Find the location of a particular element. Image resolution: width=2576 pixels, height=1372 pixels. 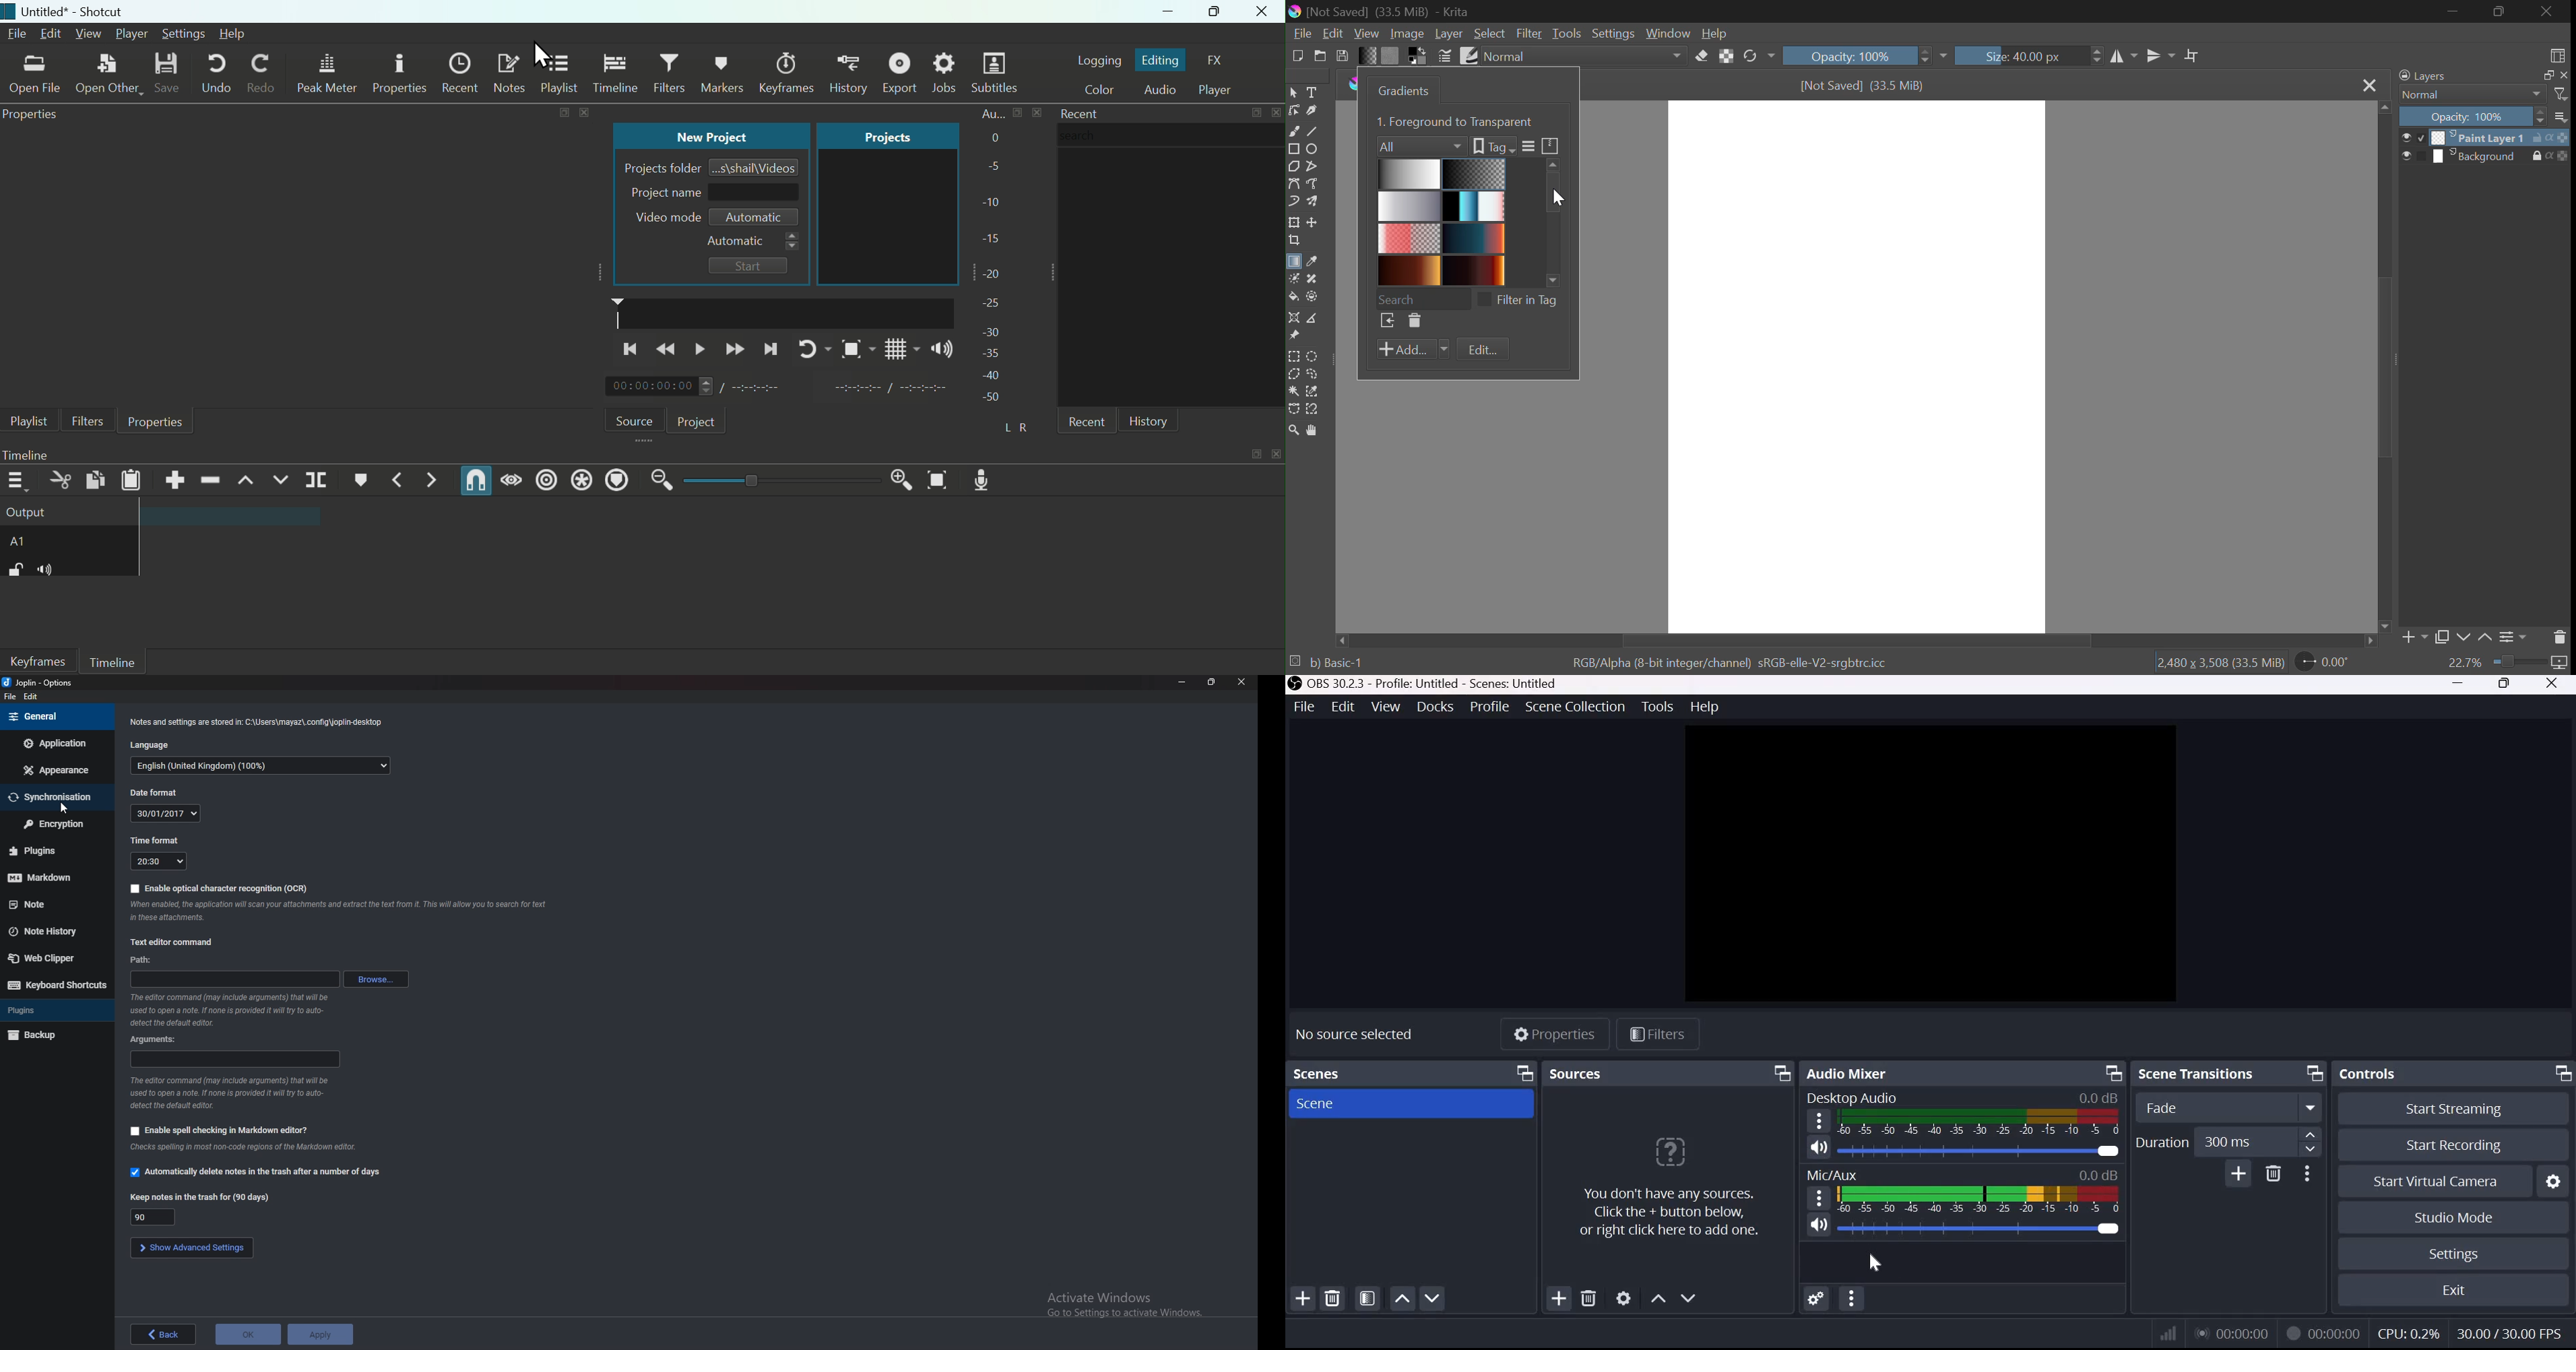

info is located at coordinates (337, 912).